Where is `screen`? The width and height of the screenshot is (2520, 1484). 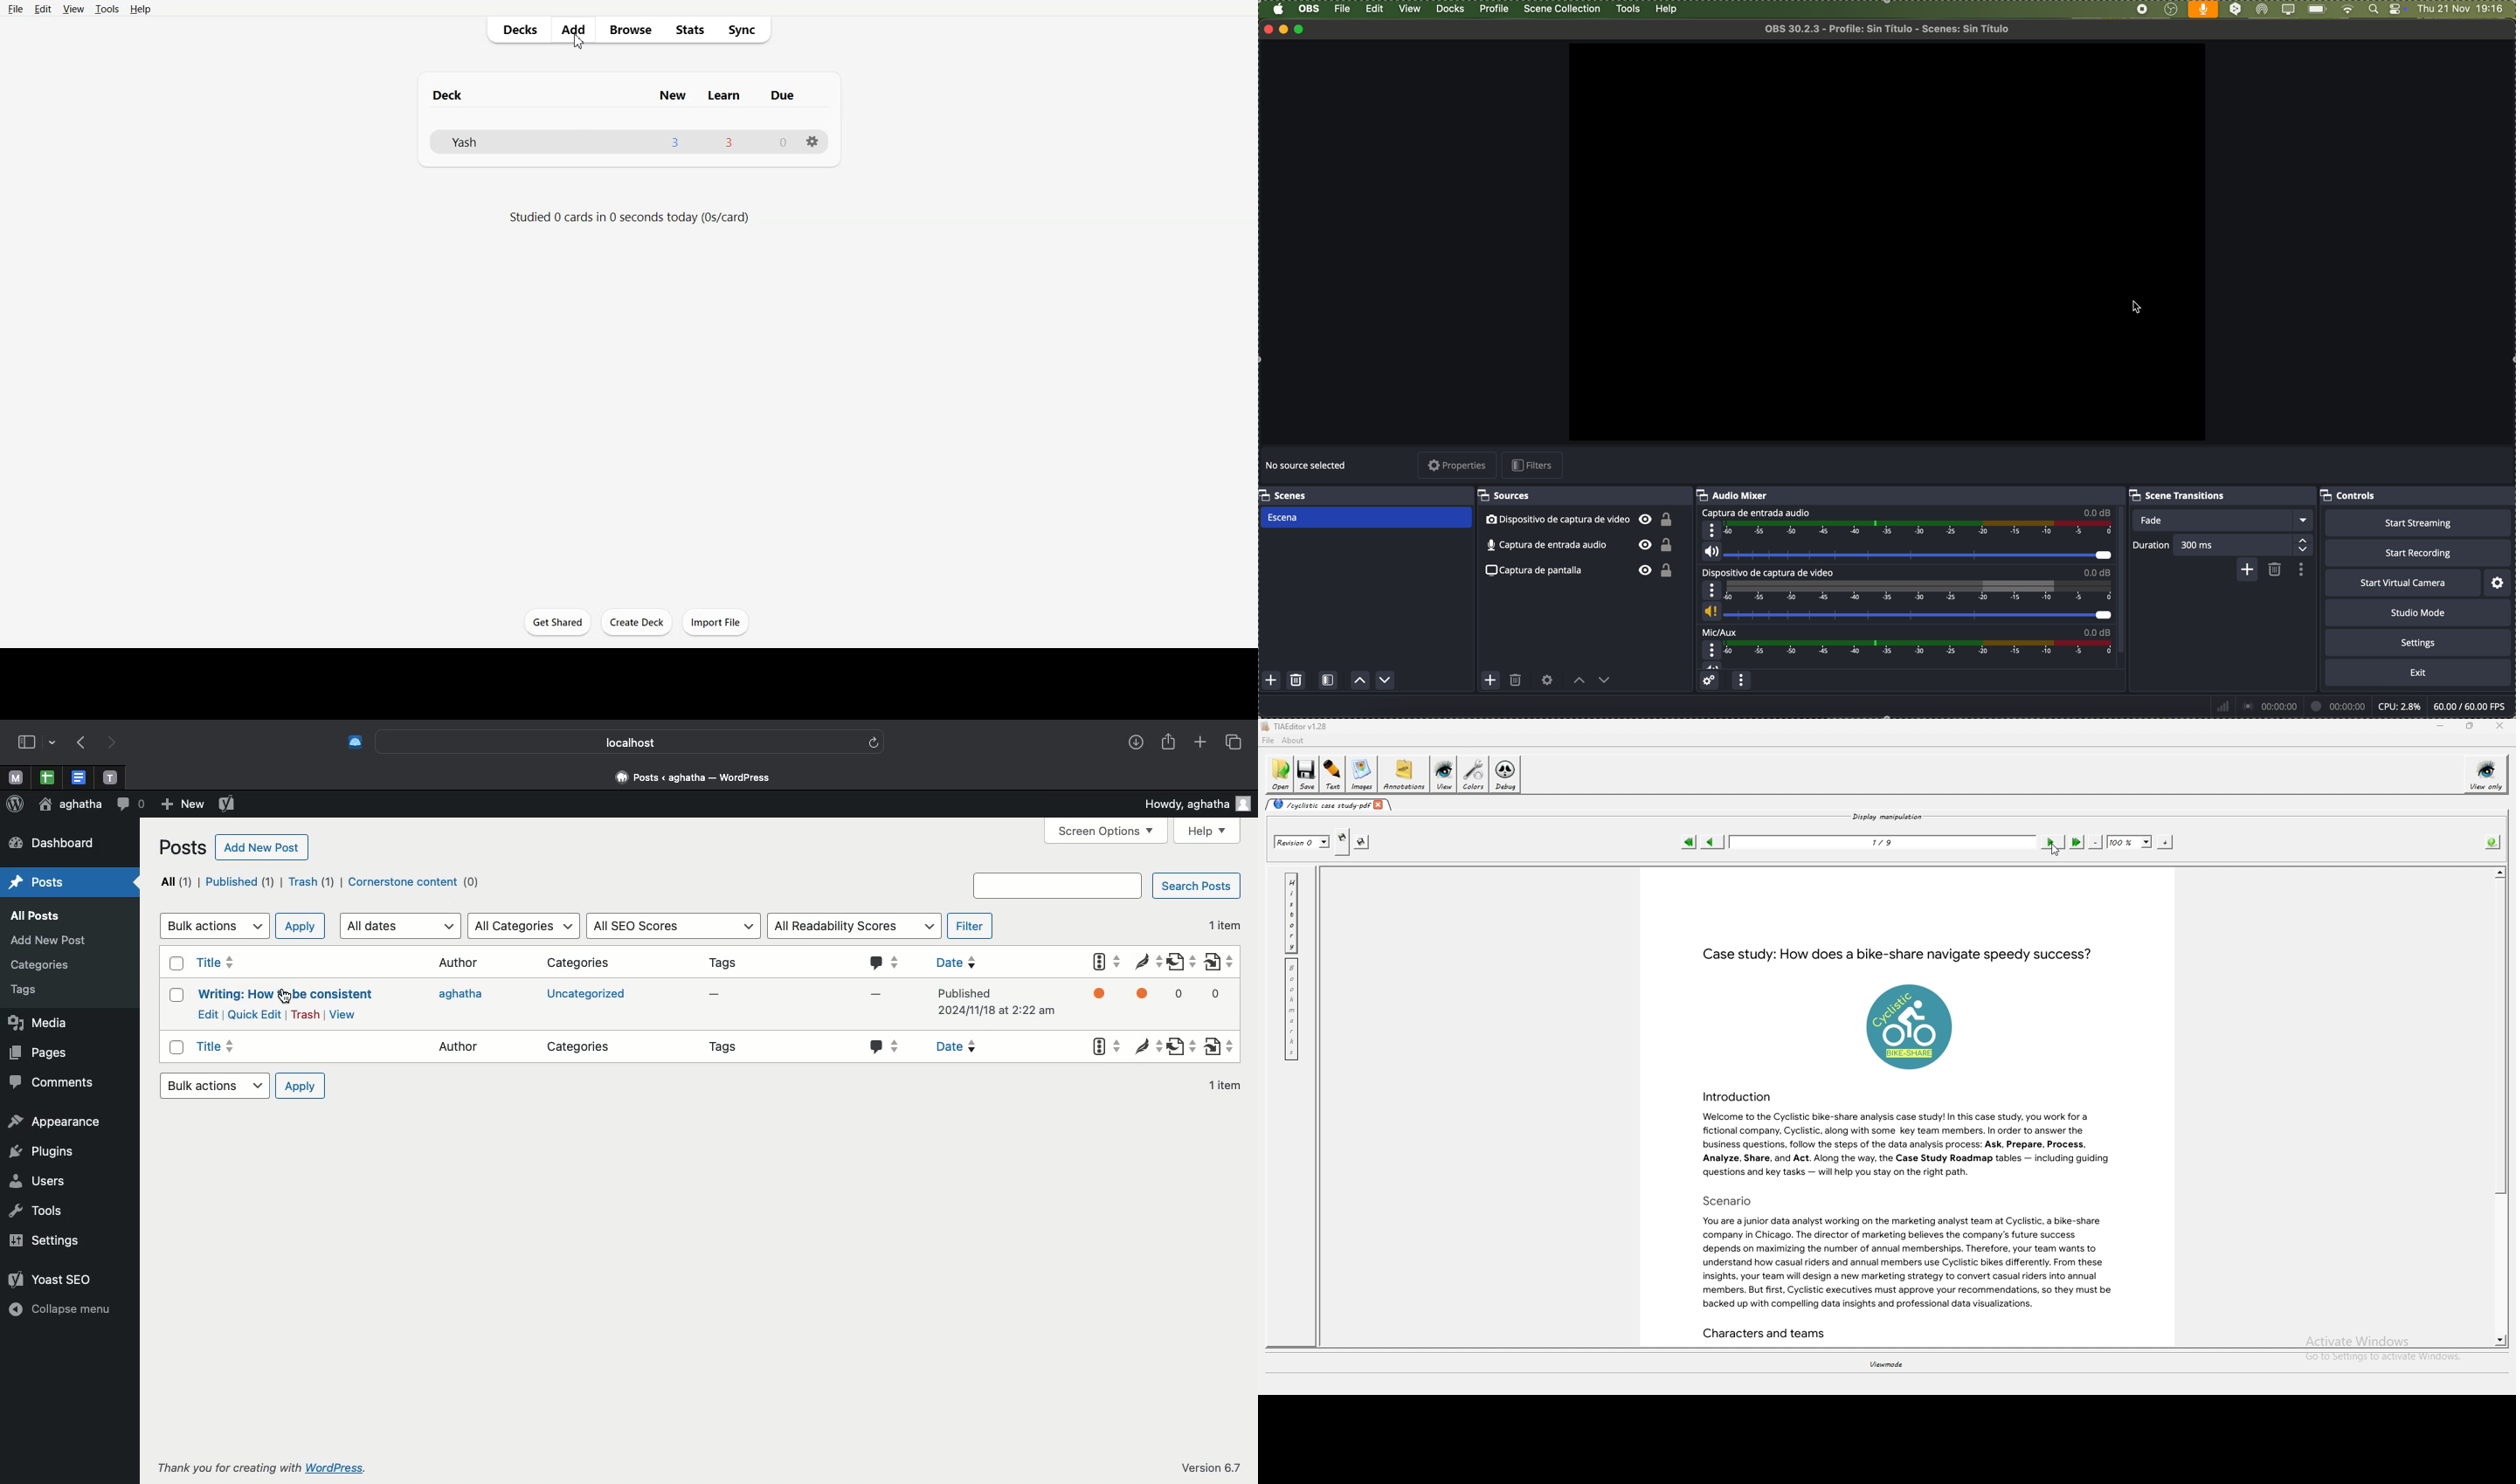
screen is located at coordinates (2288, 10).